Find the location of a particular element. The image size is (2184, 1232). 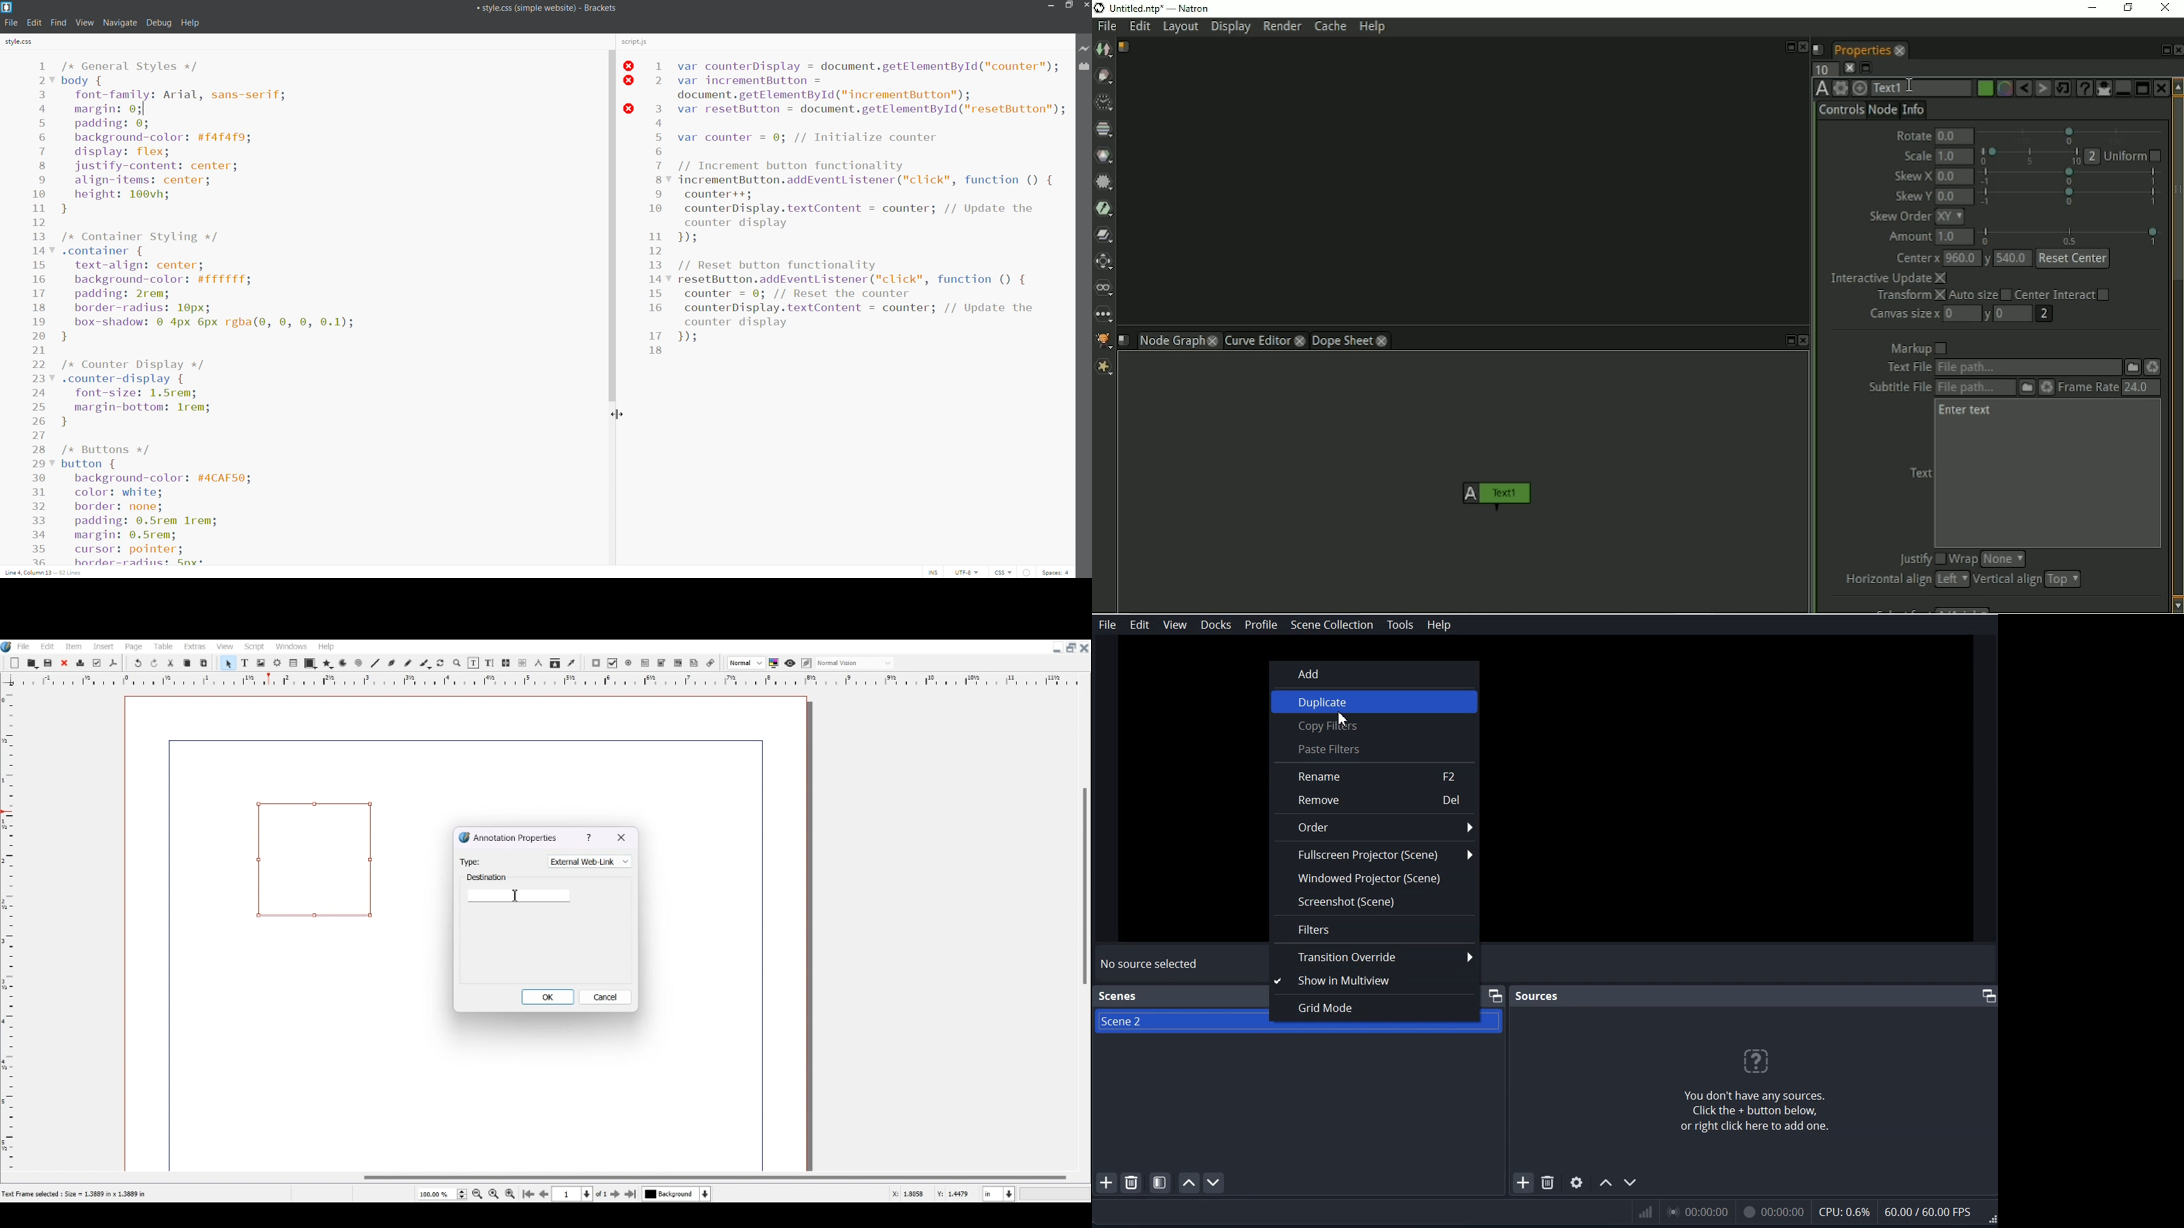

Edit is located at coordinates (1139, 625).